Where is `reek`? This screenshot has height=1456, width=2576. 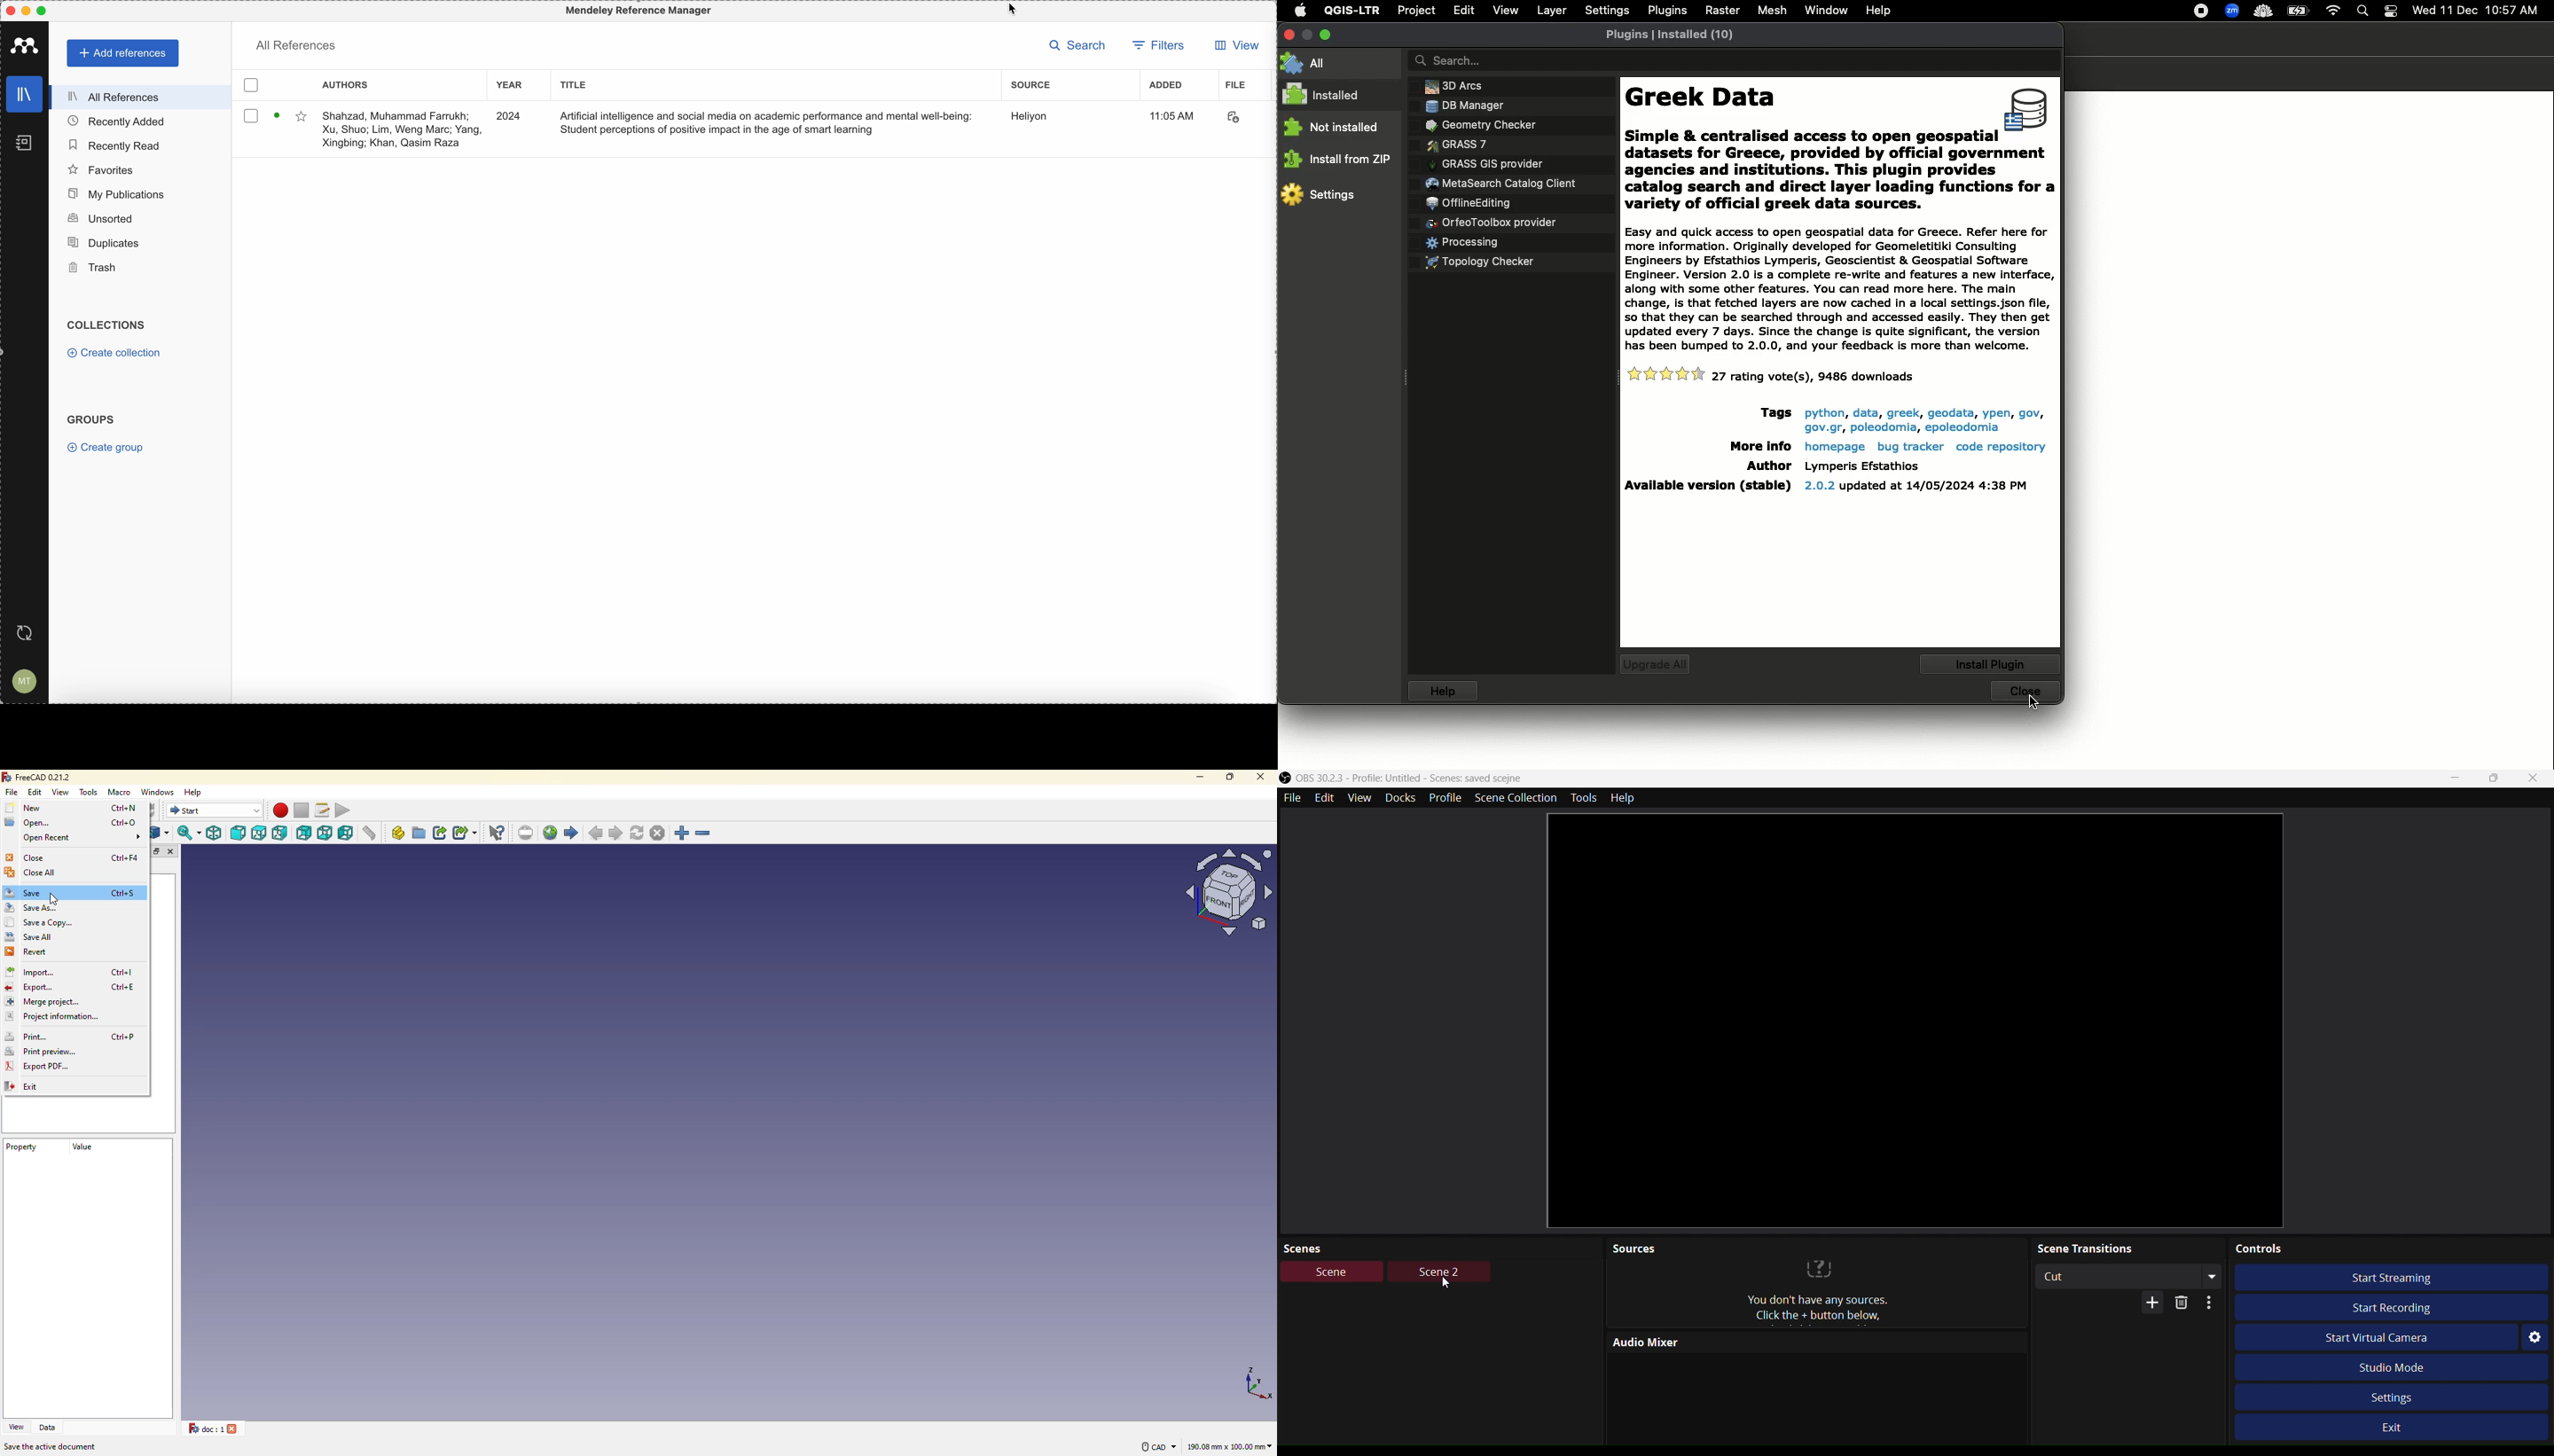 reek is located at coordinates (1902, 412).